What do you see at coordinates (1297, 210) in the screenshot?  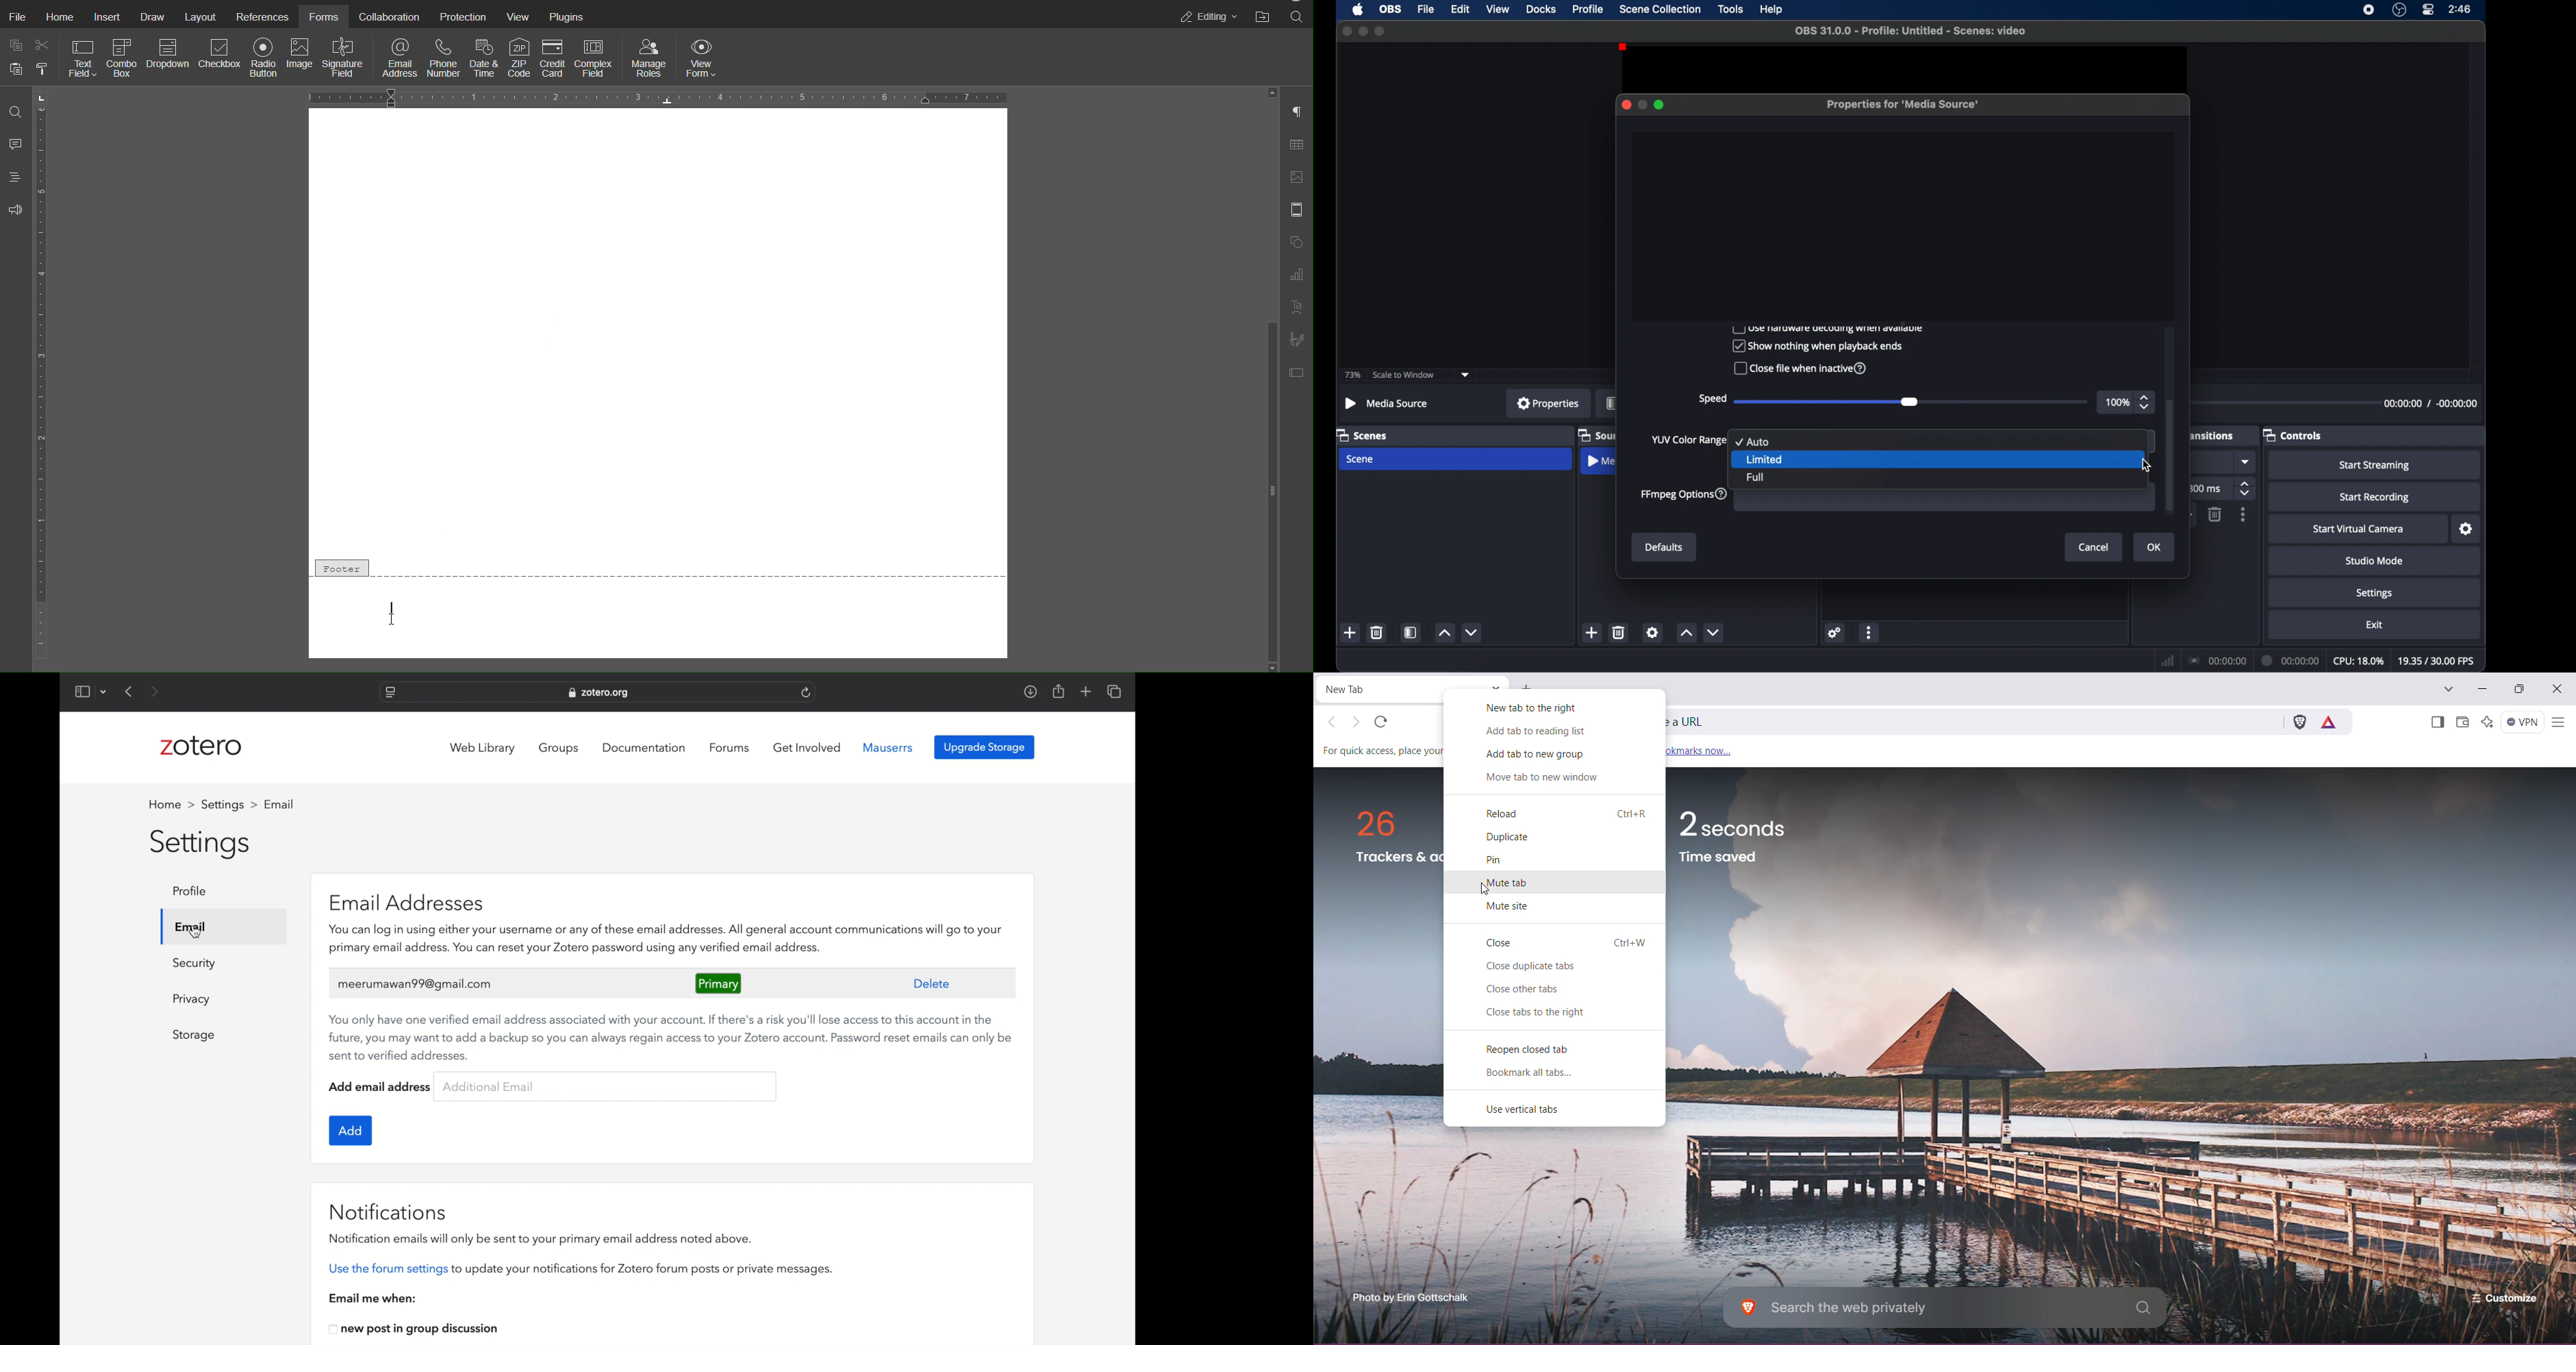 I see `Header/Footer` at bounding box center [1297, 210].